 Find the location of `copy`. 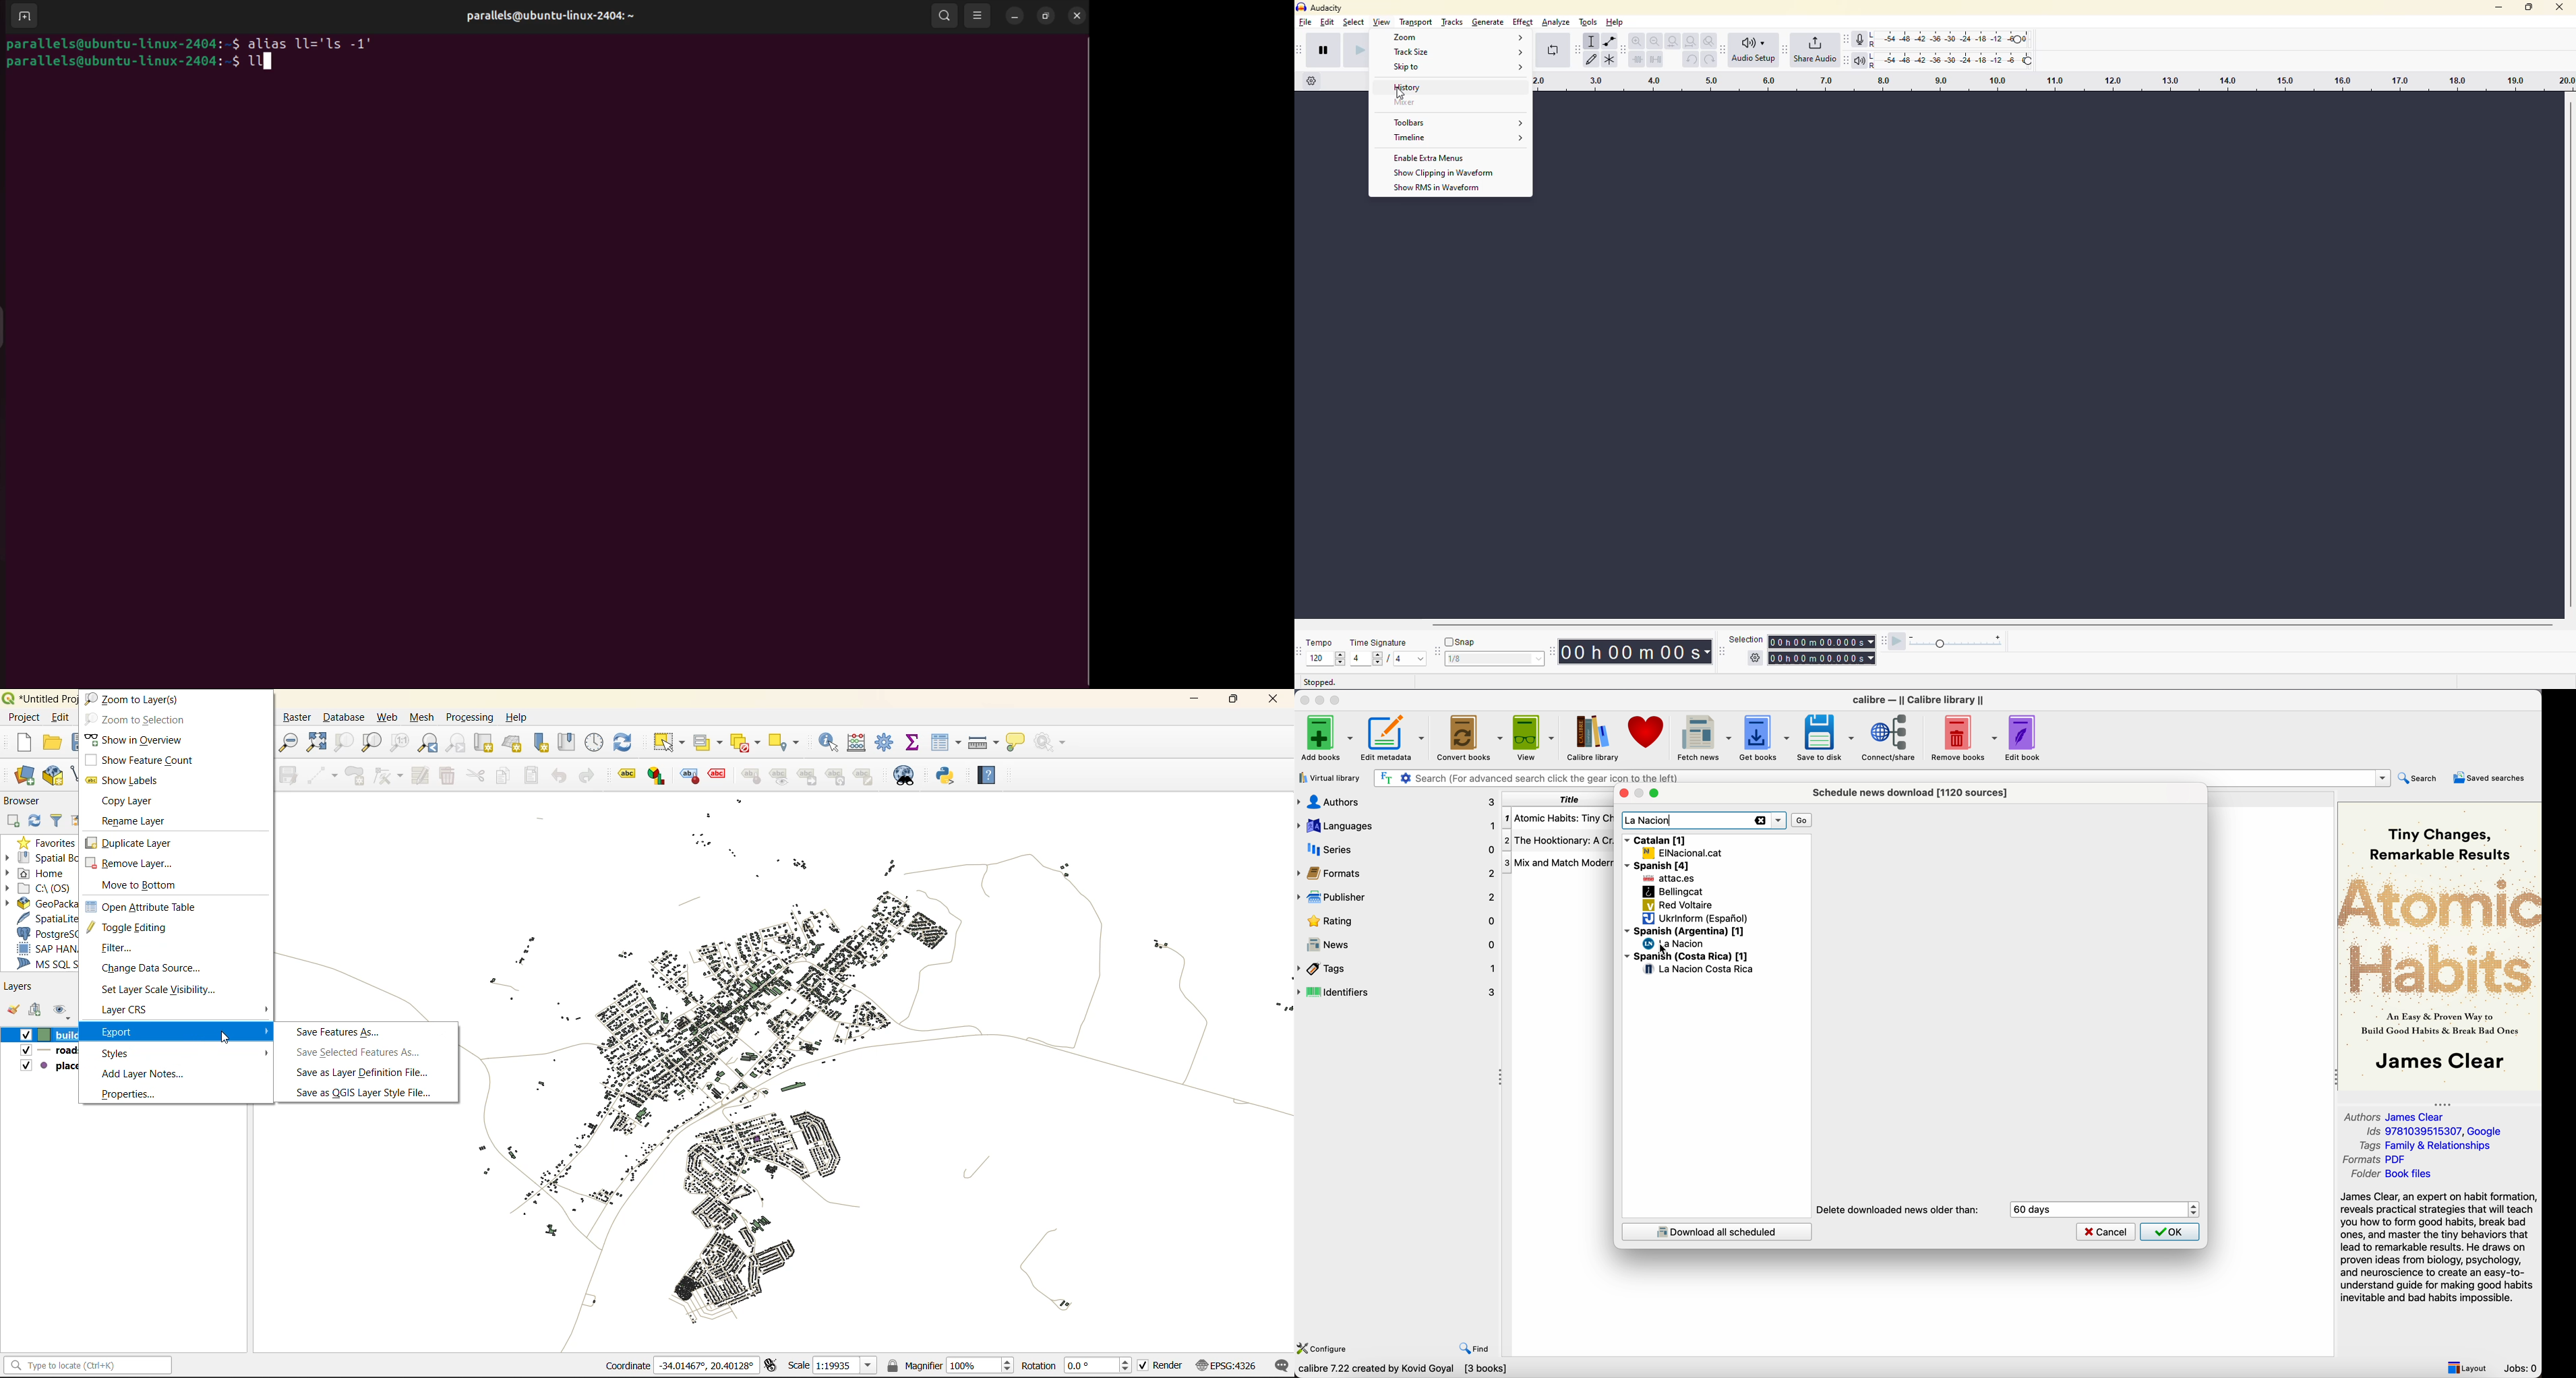

copy is located at coordinates (500, 776).